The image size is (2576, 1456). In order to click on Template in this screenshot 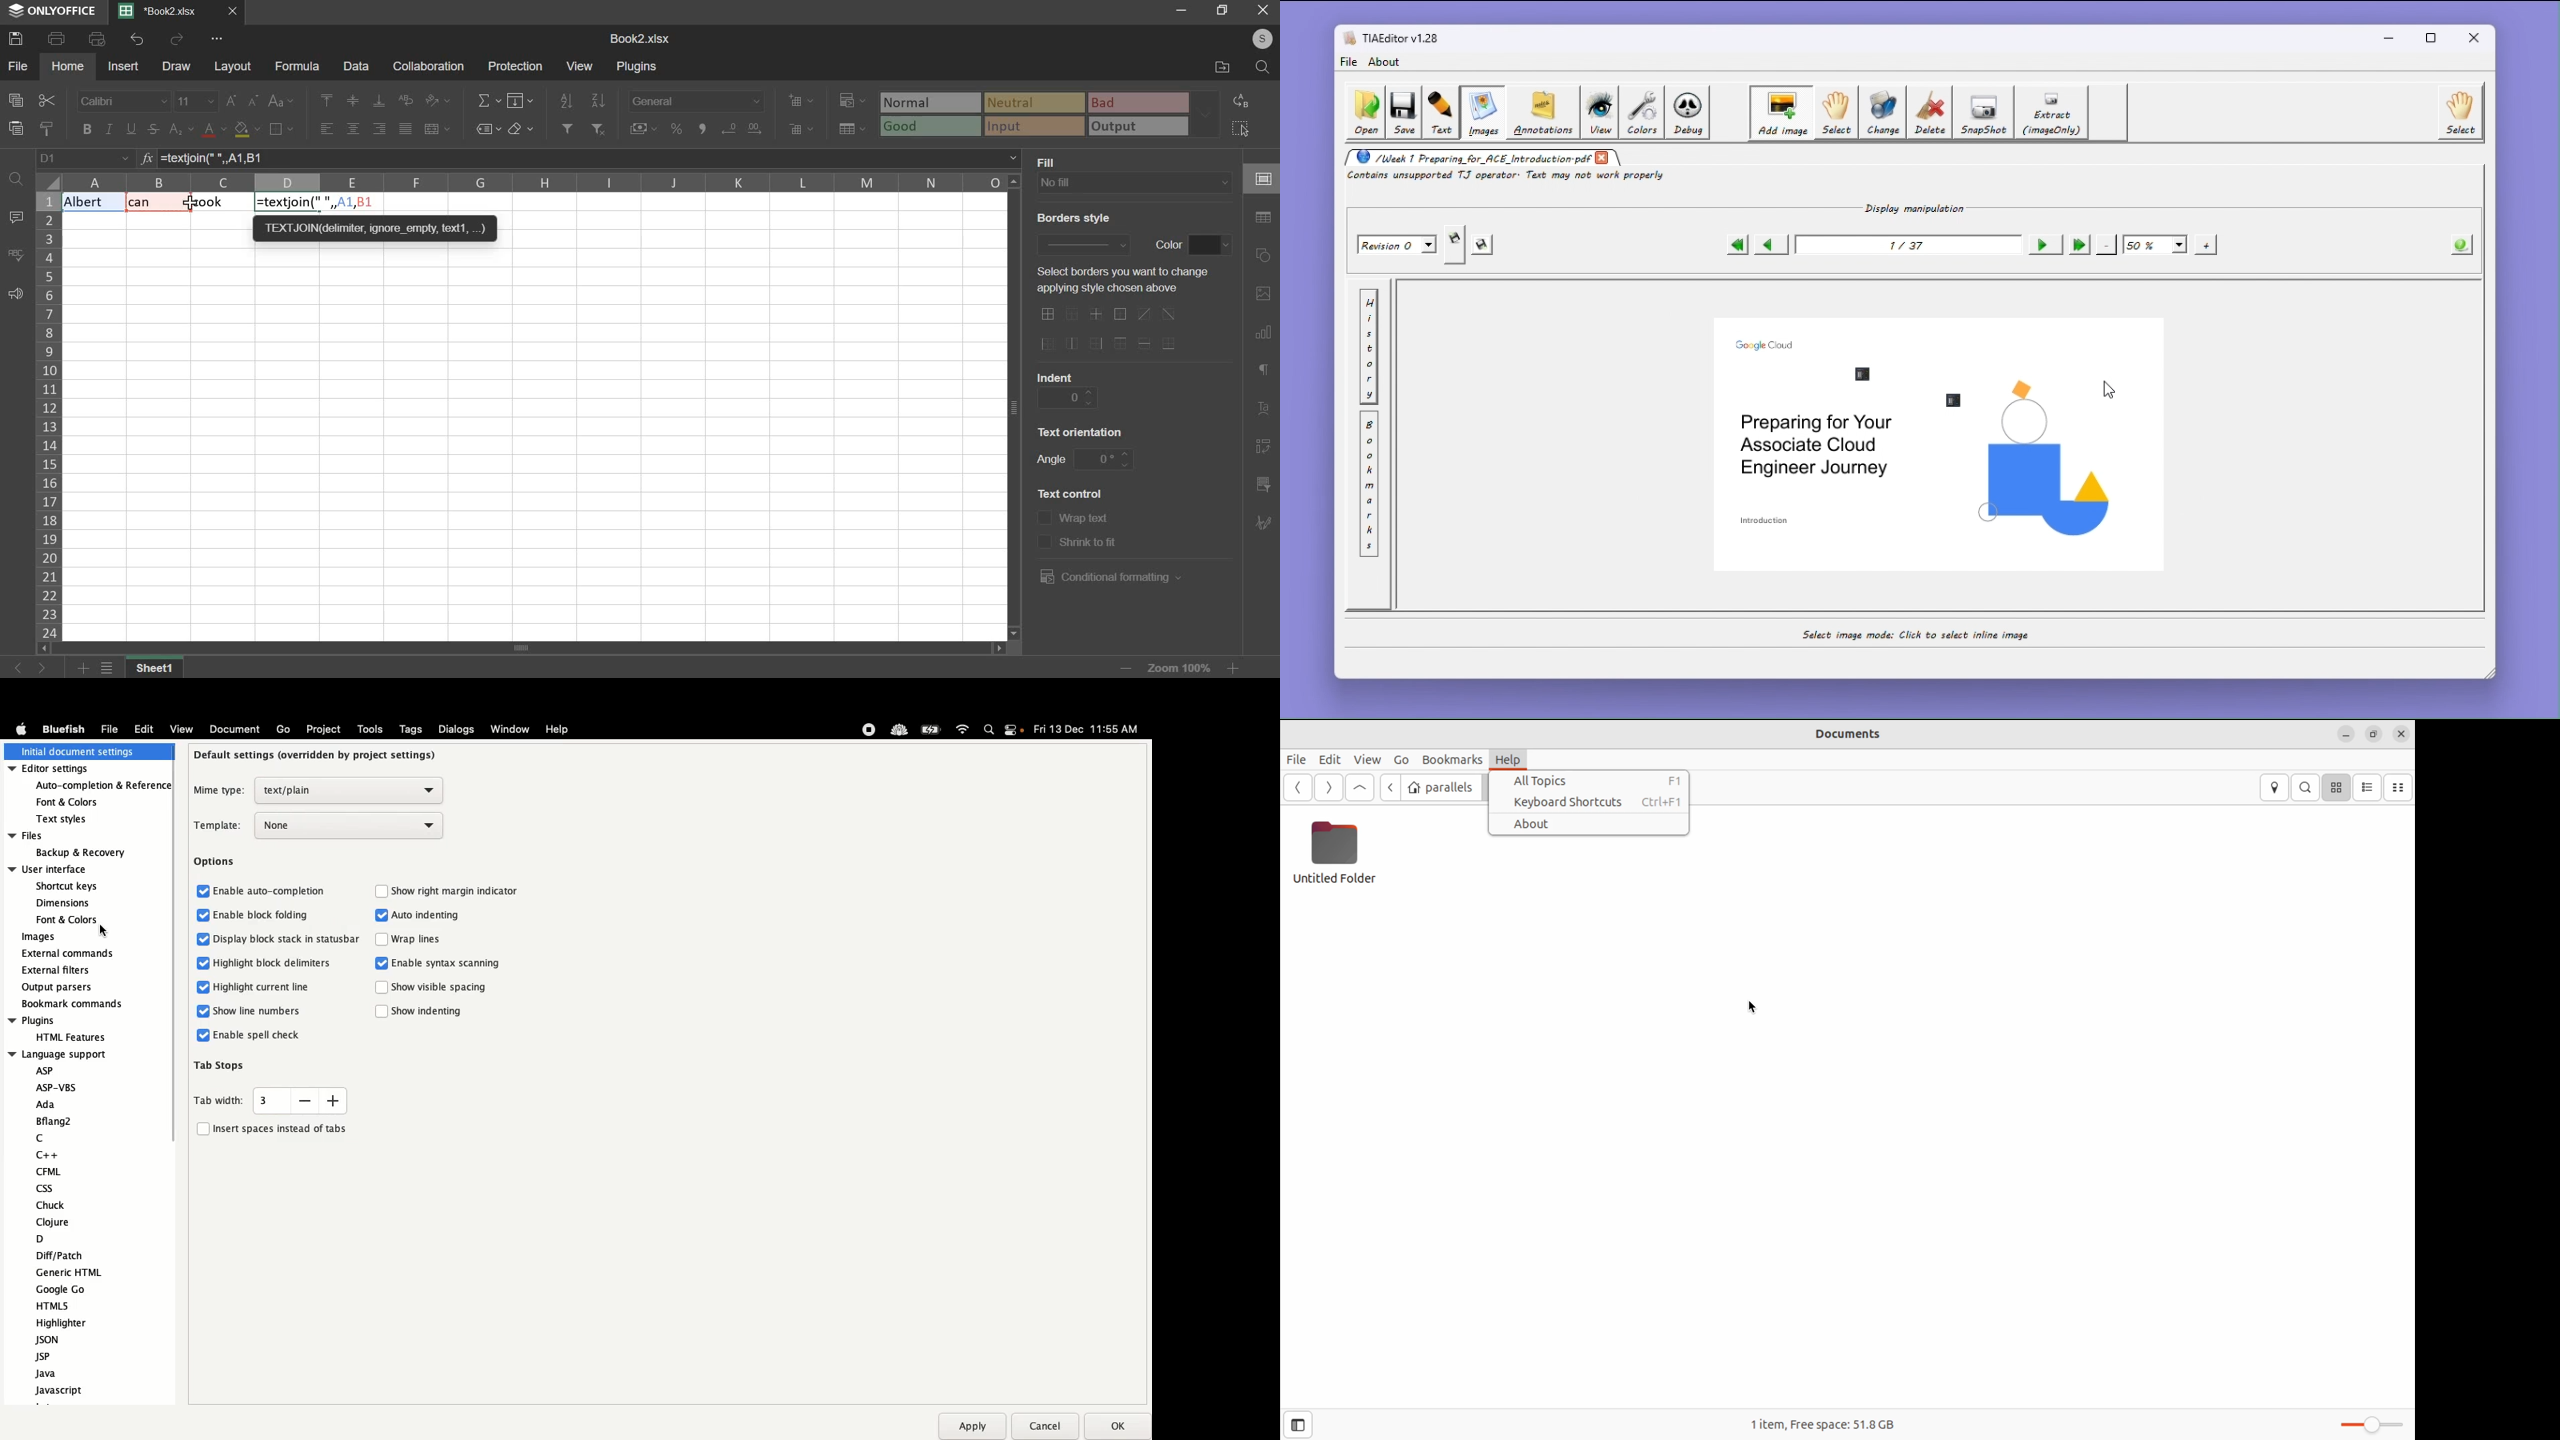, I will do `click(320, 826)`.